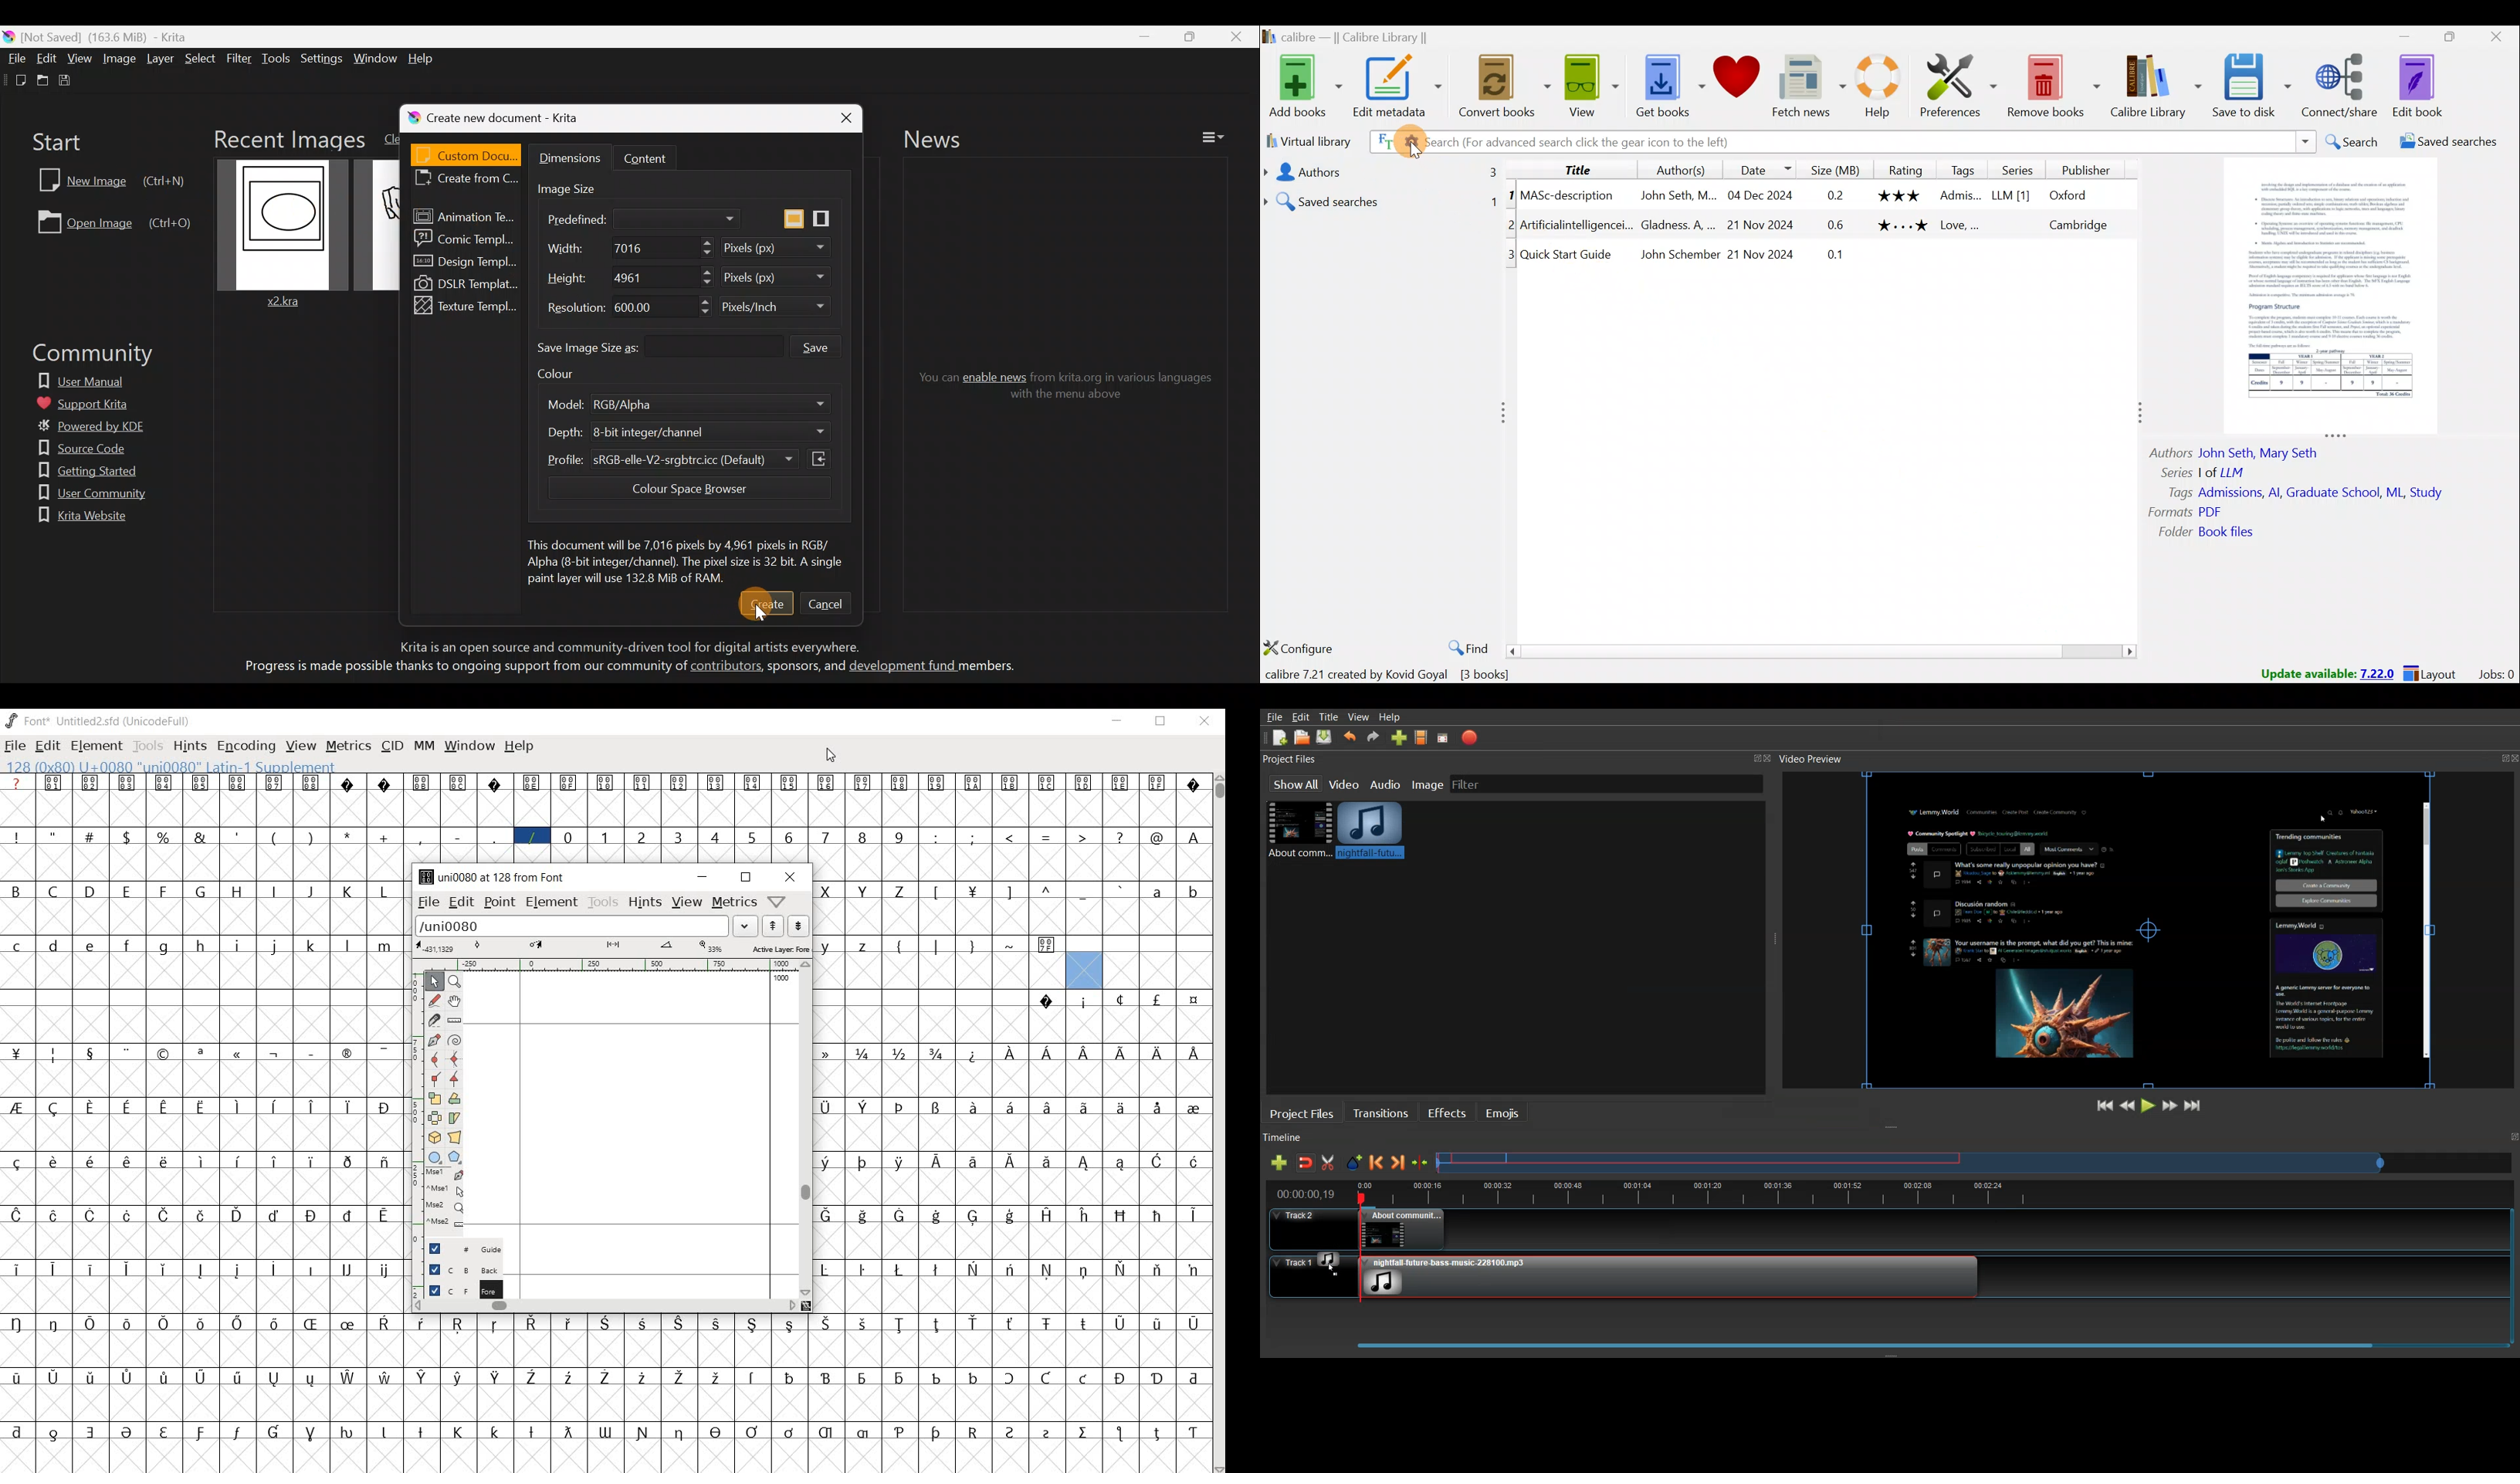 This screenshot has height=1484, width=2520. I want to click on glyph, so click(1047, 1270).